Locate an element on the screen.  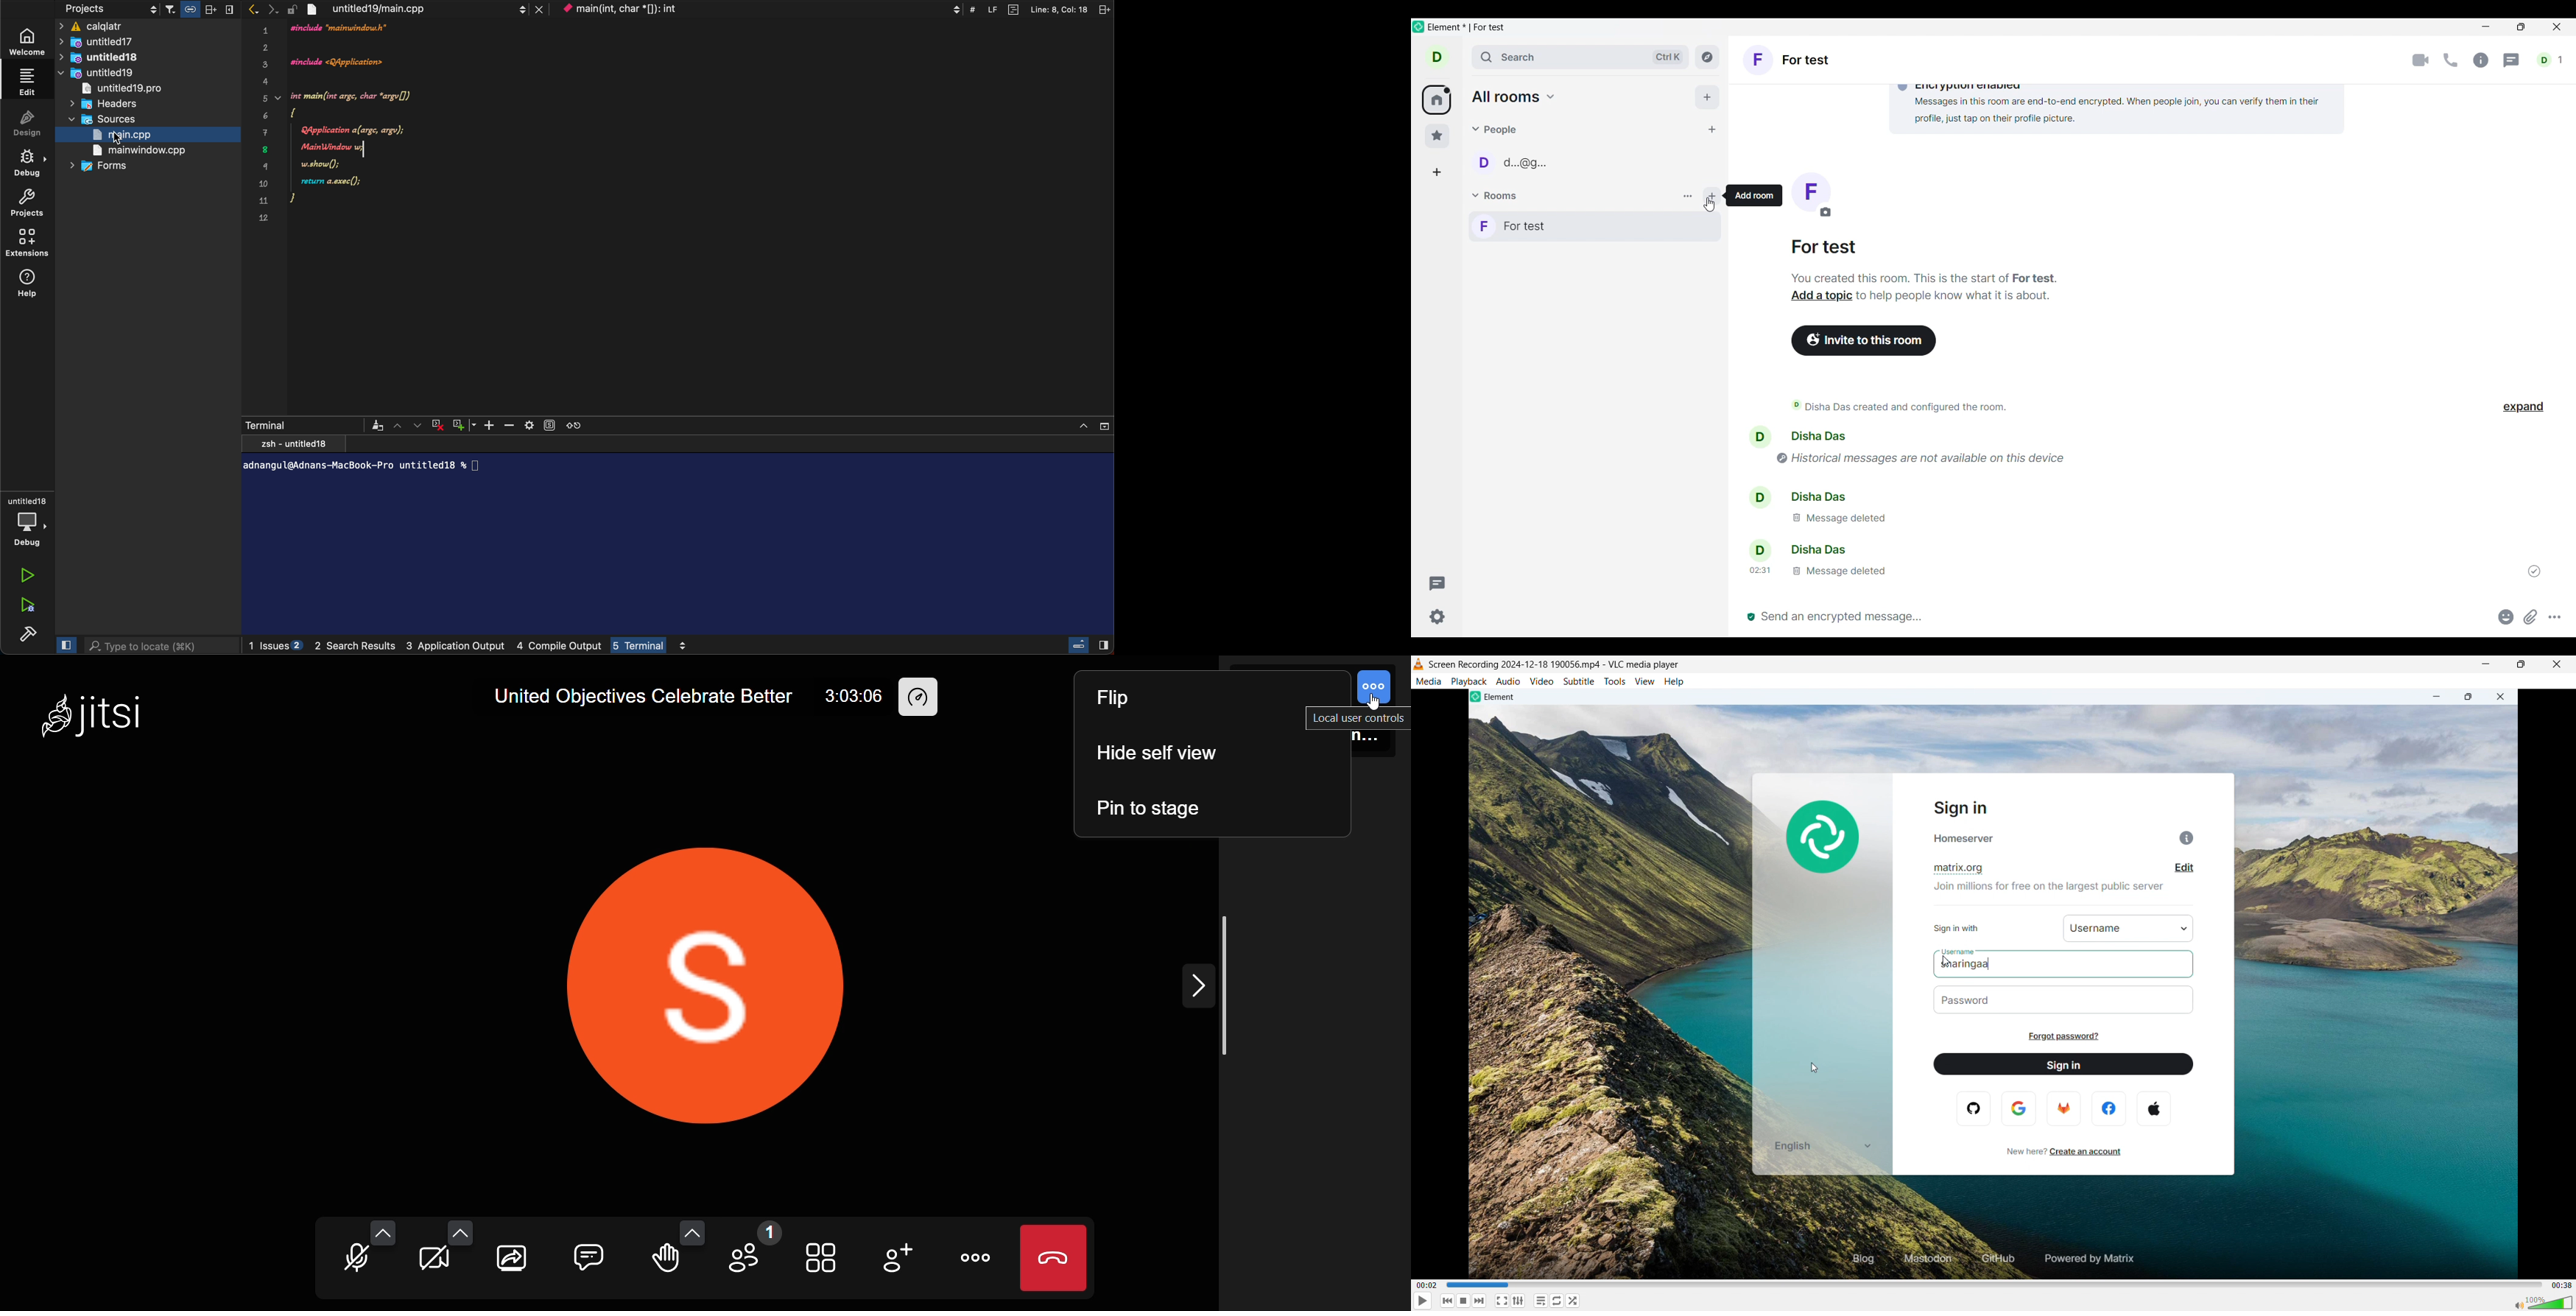
sharingaa is located at coordinates (2066, 968).